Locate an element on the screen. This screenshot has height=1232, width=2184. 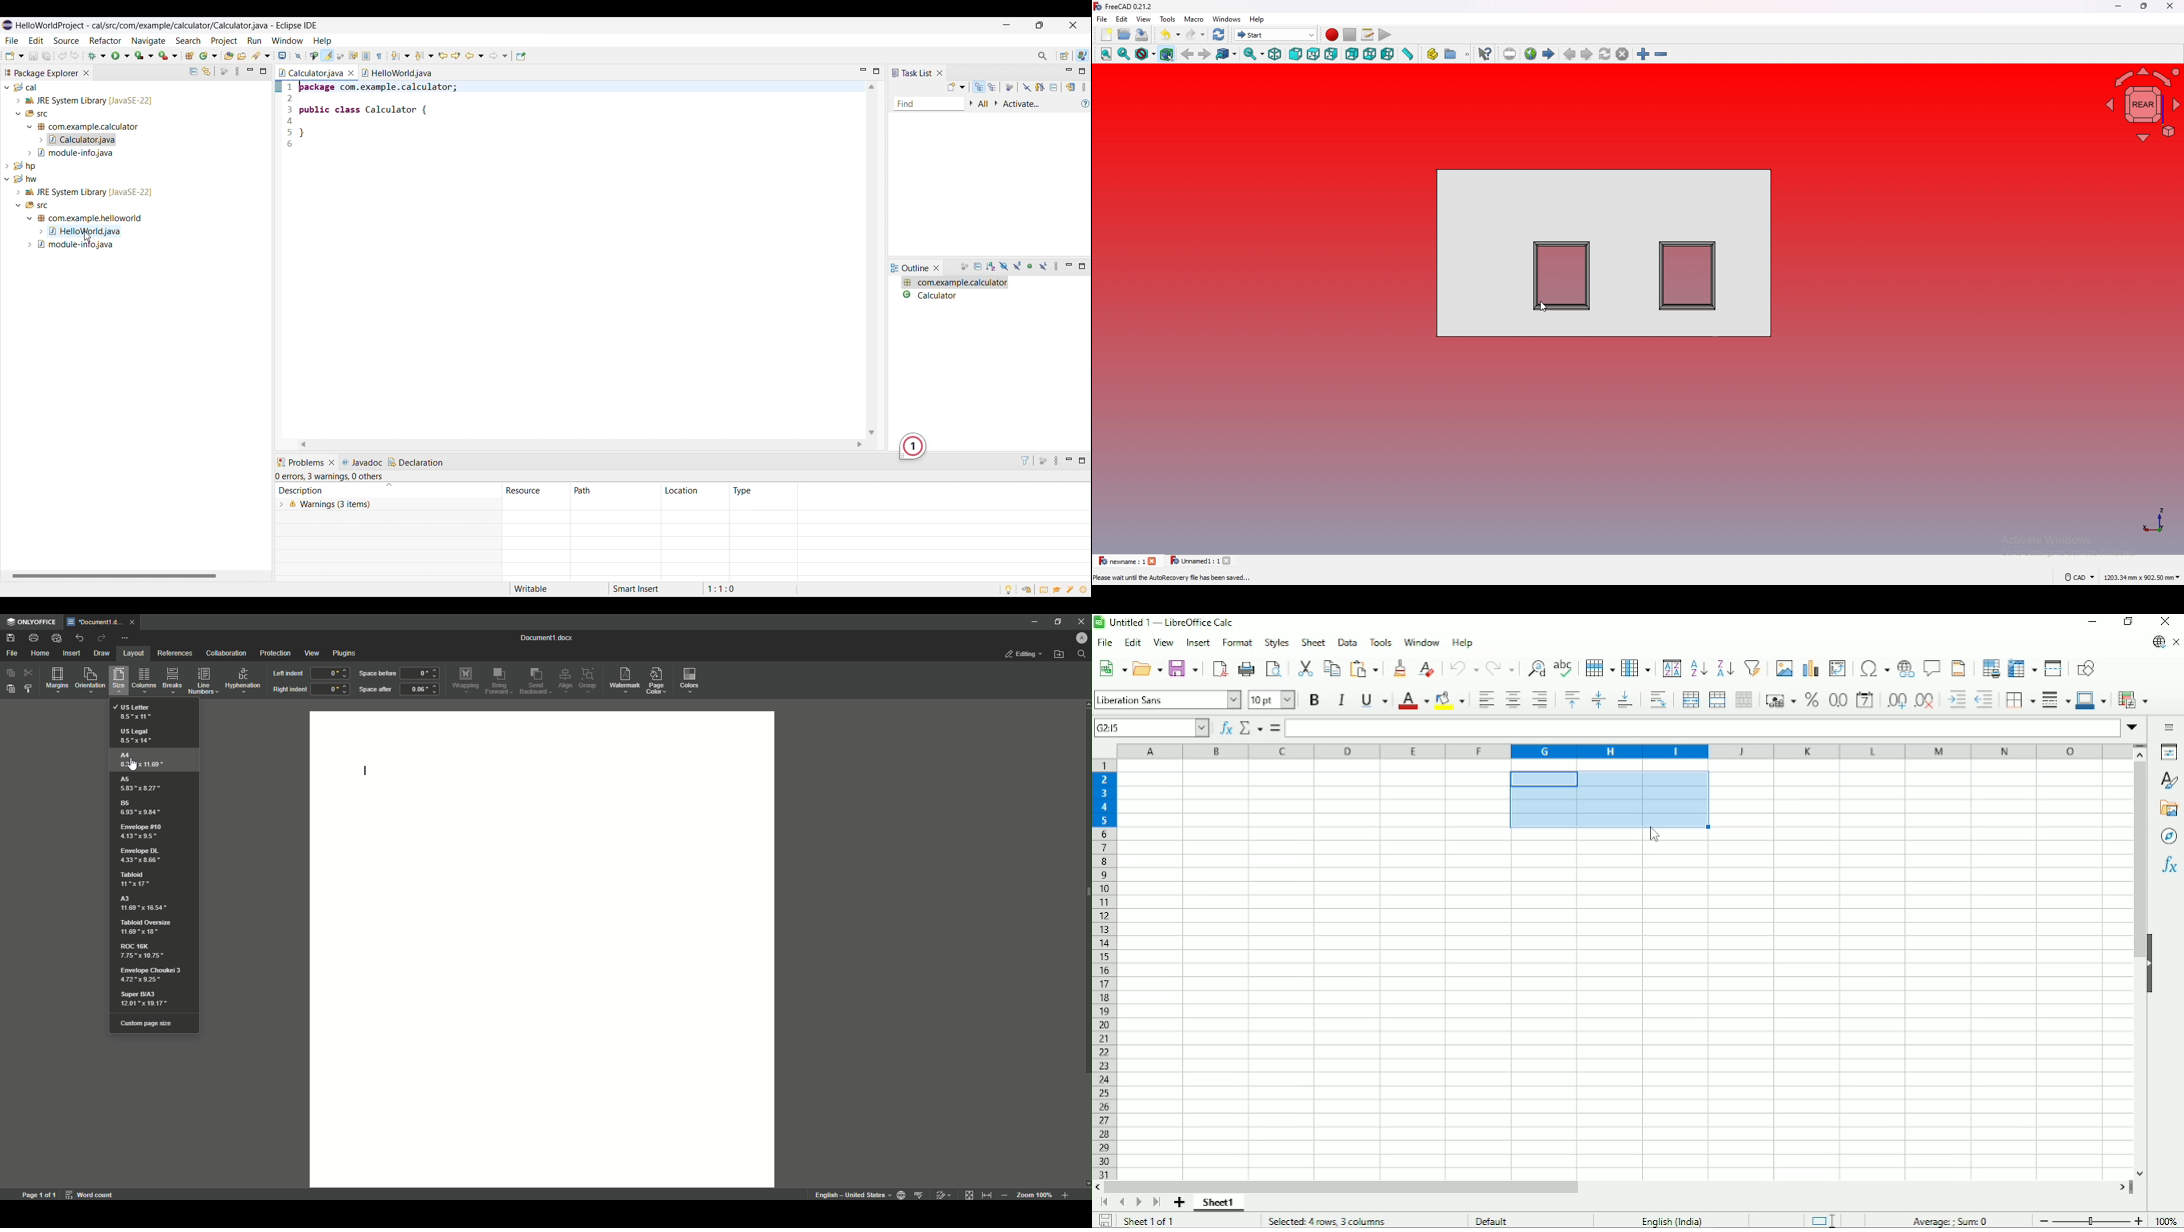
forward is located at coordinates (1205, 54).